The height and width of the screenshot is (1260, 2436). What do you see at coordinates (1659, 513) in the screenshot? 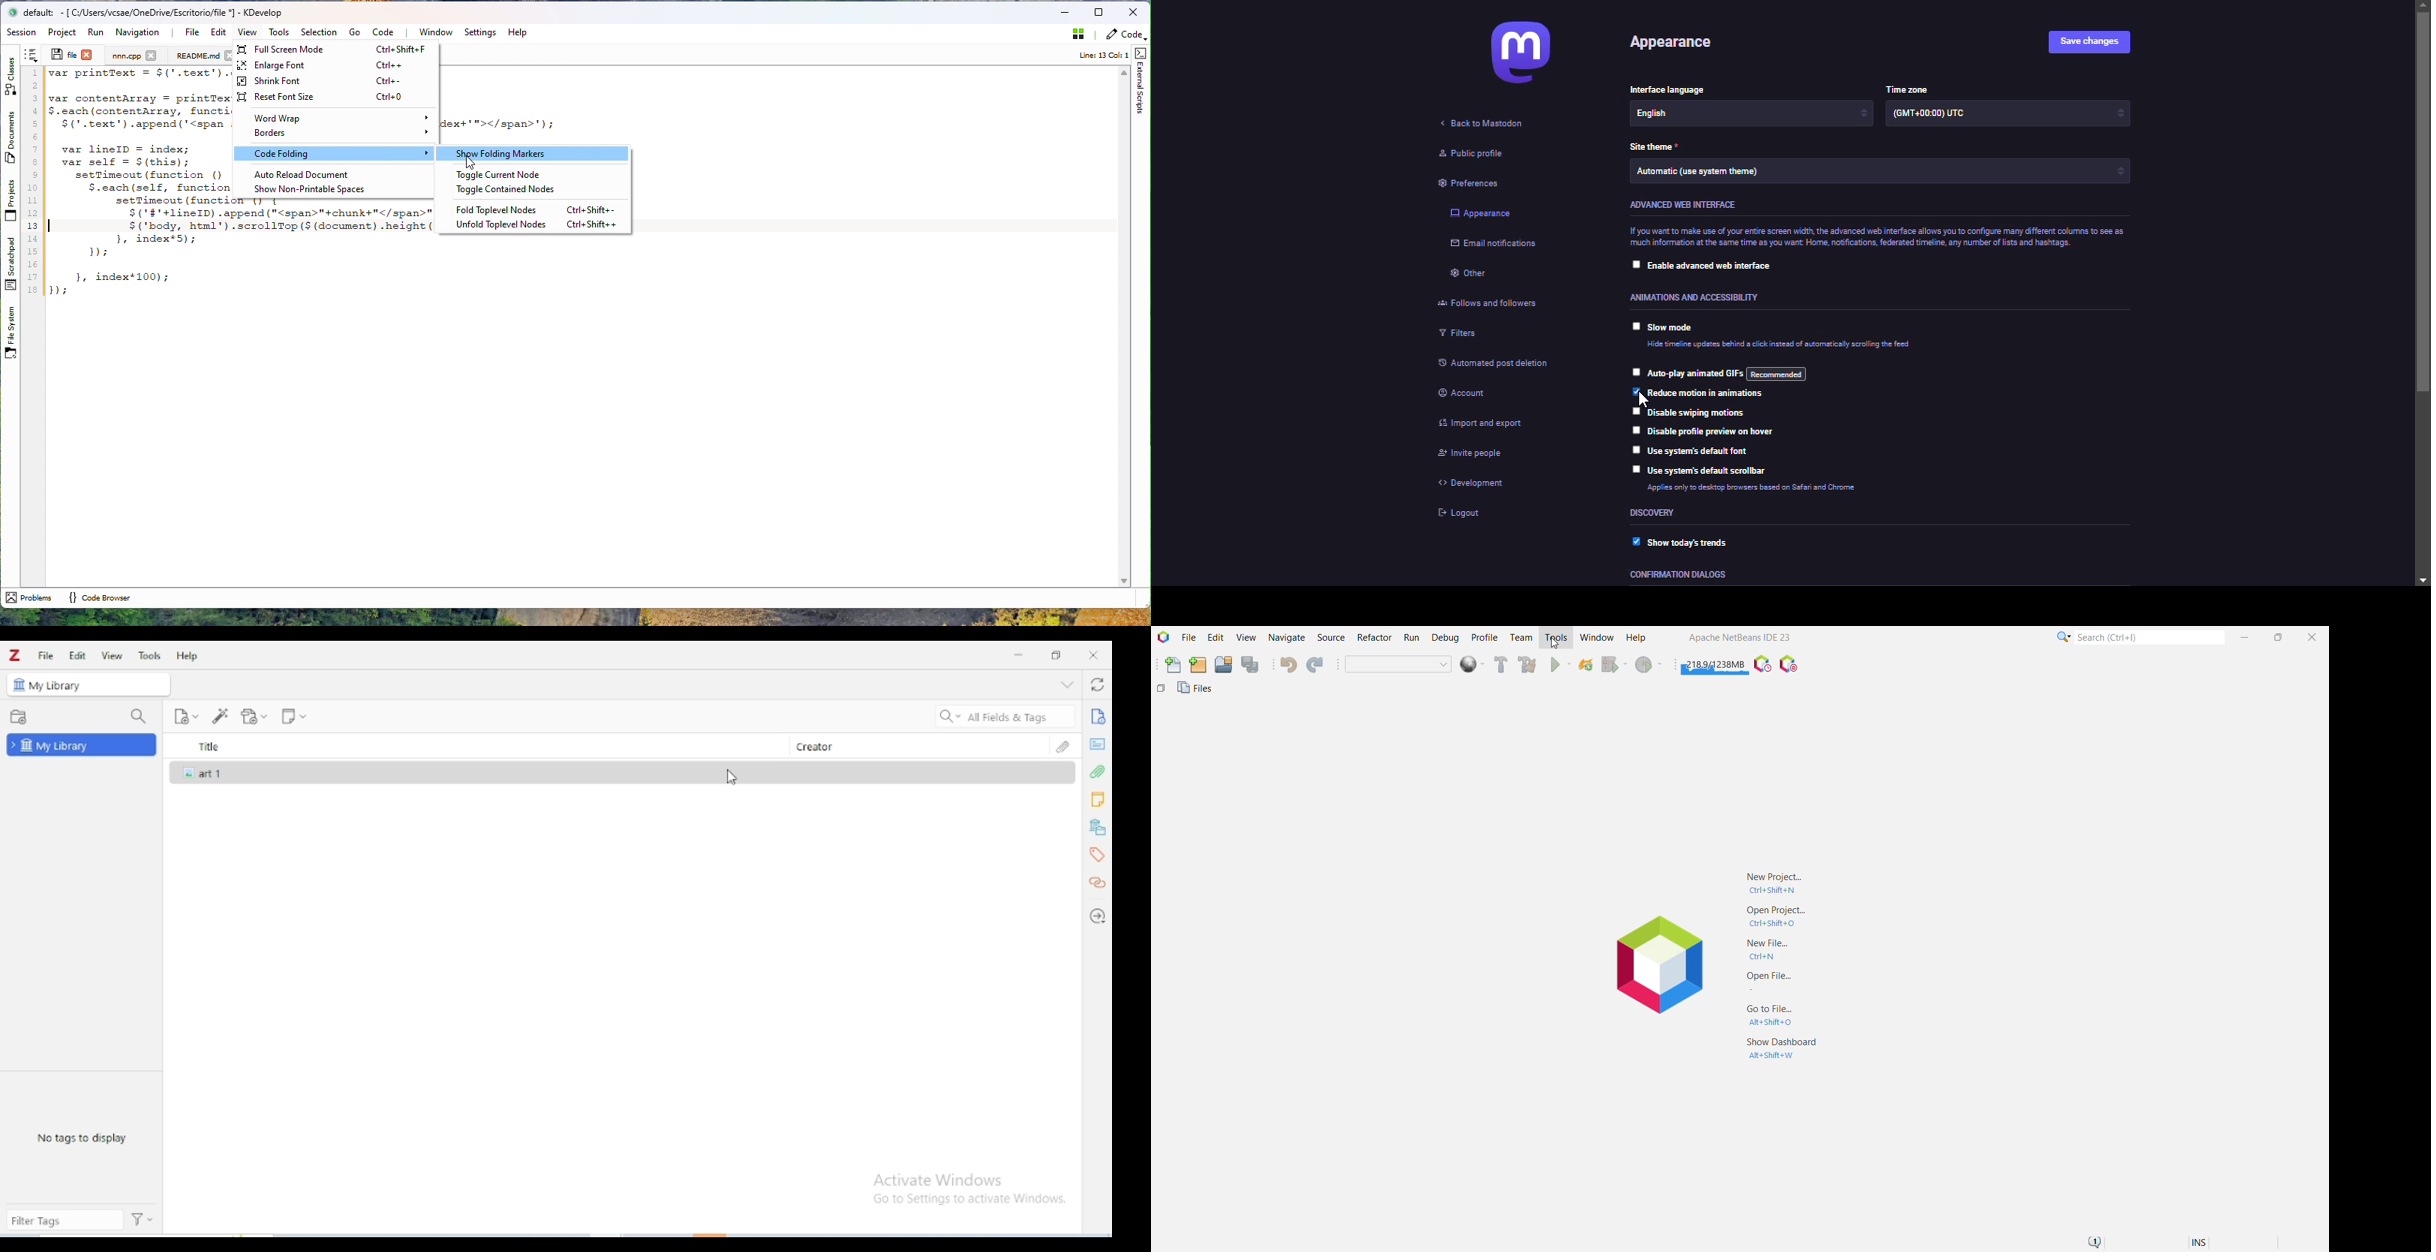
I see `discovery` at bounding box center [1659, 513].